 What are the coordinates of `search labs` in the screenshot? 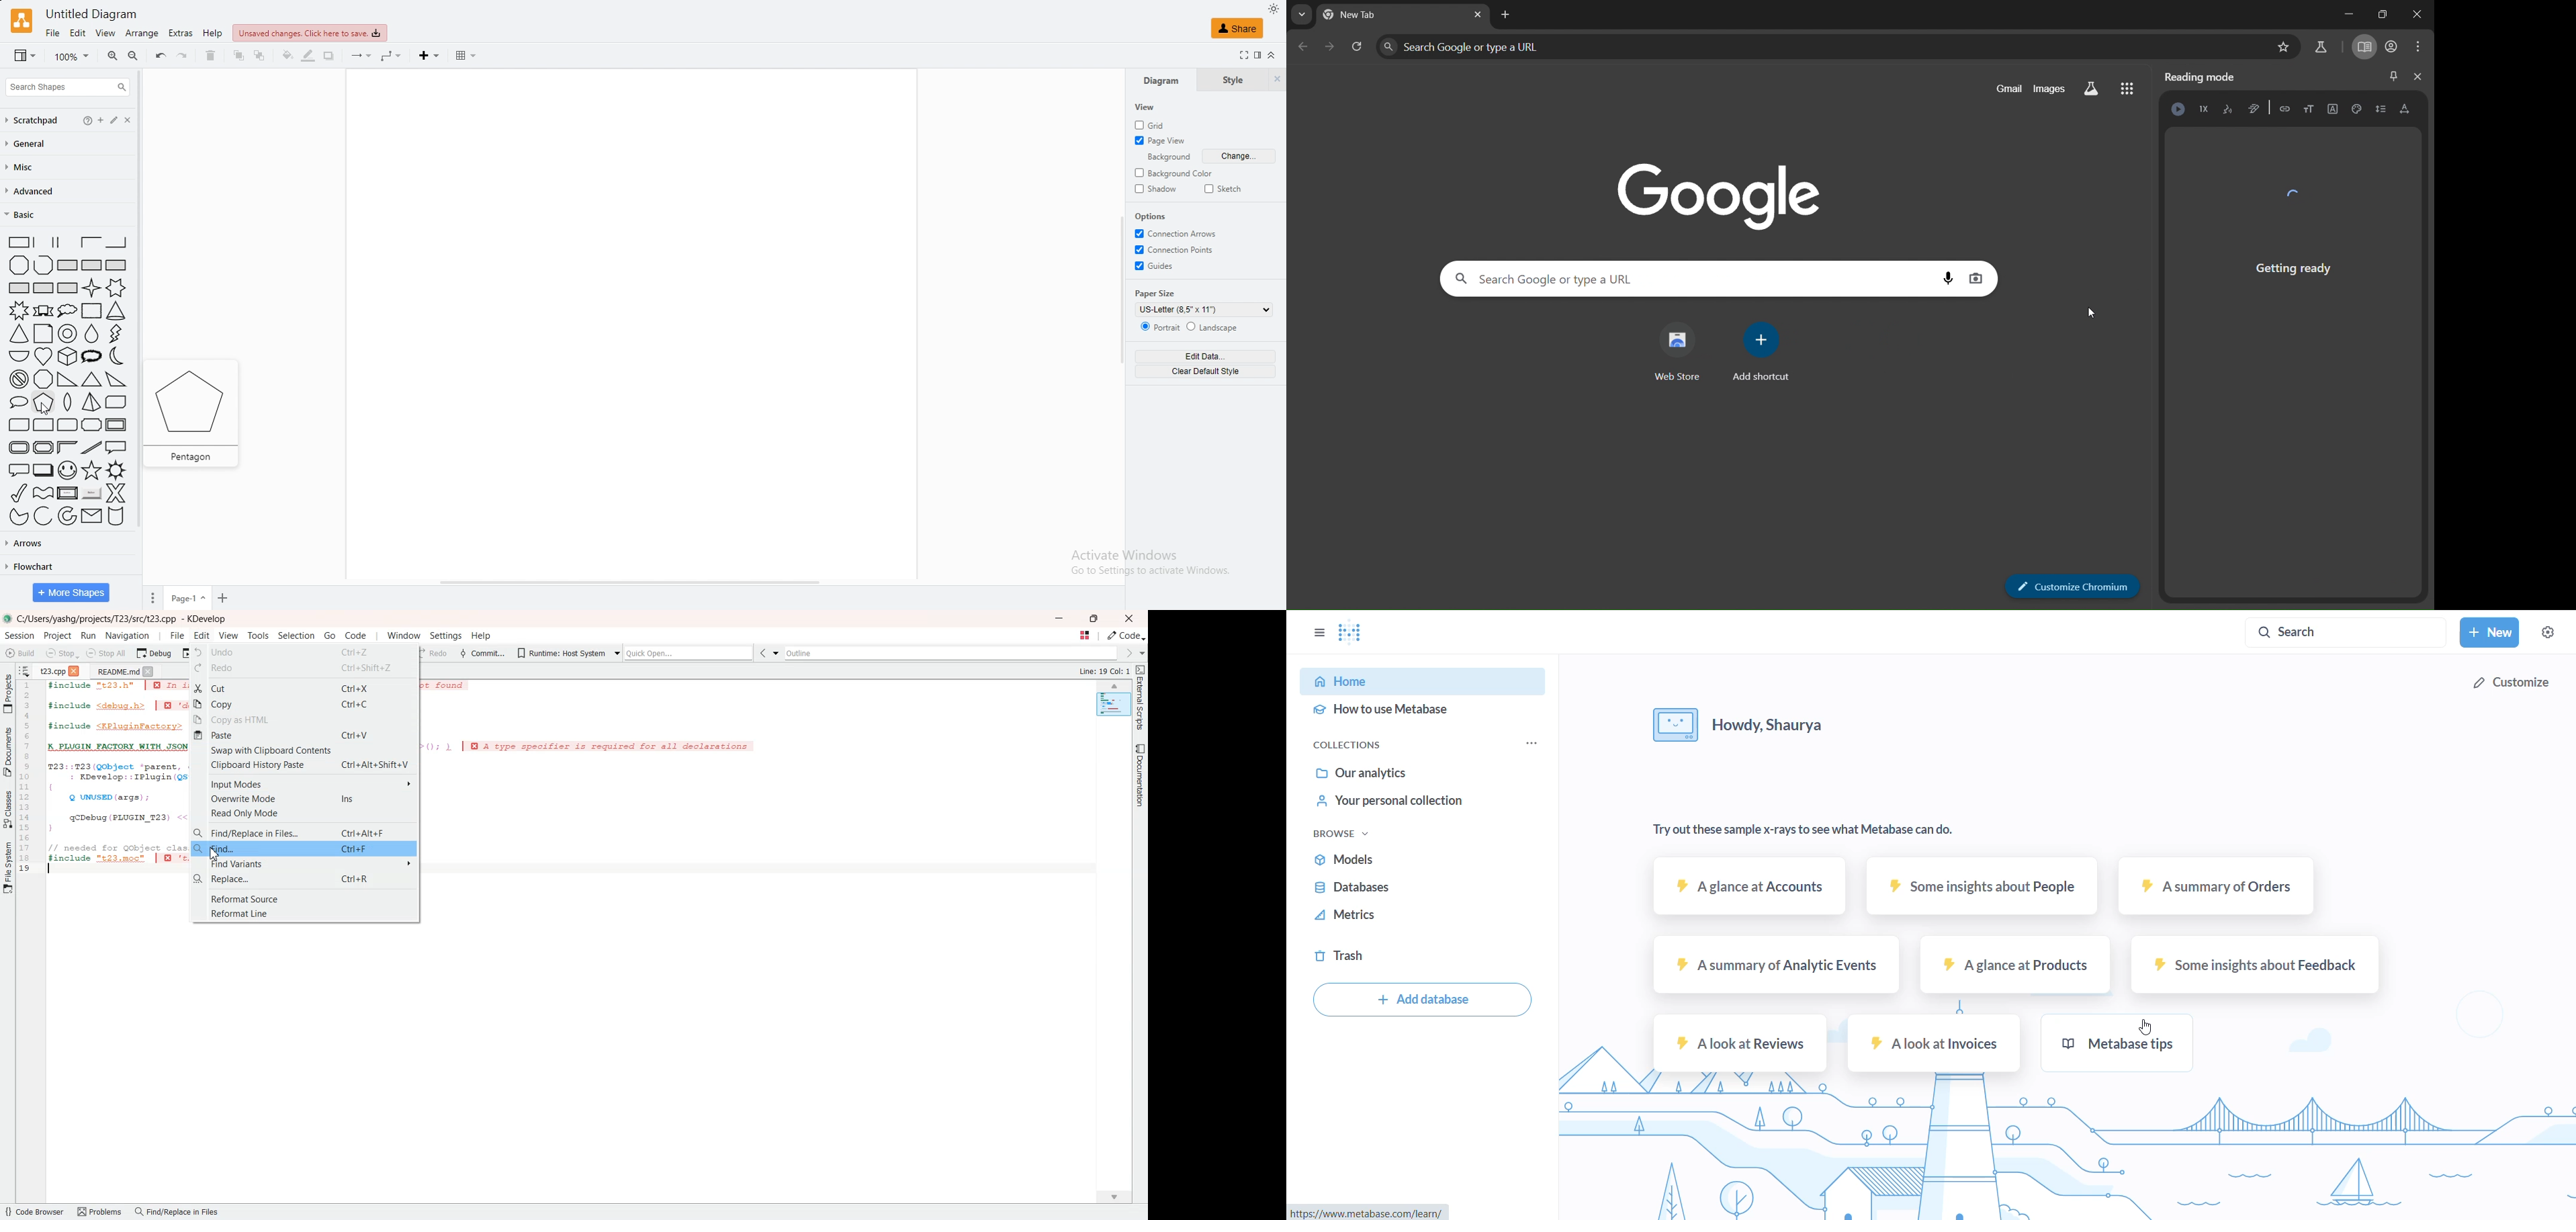 It's located at (2320, 44).